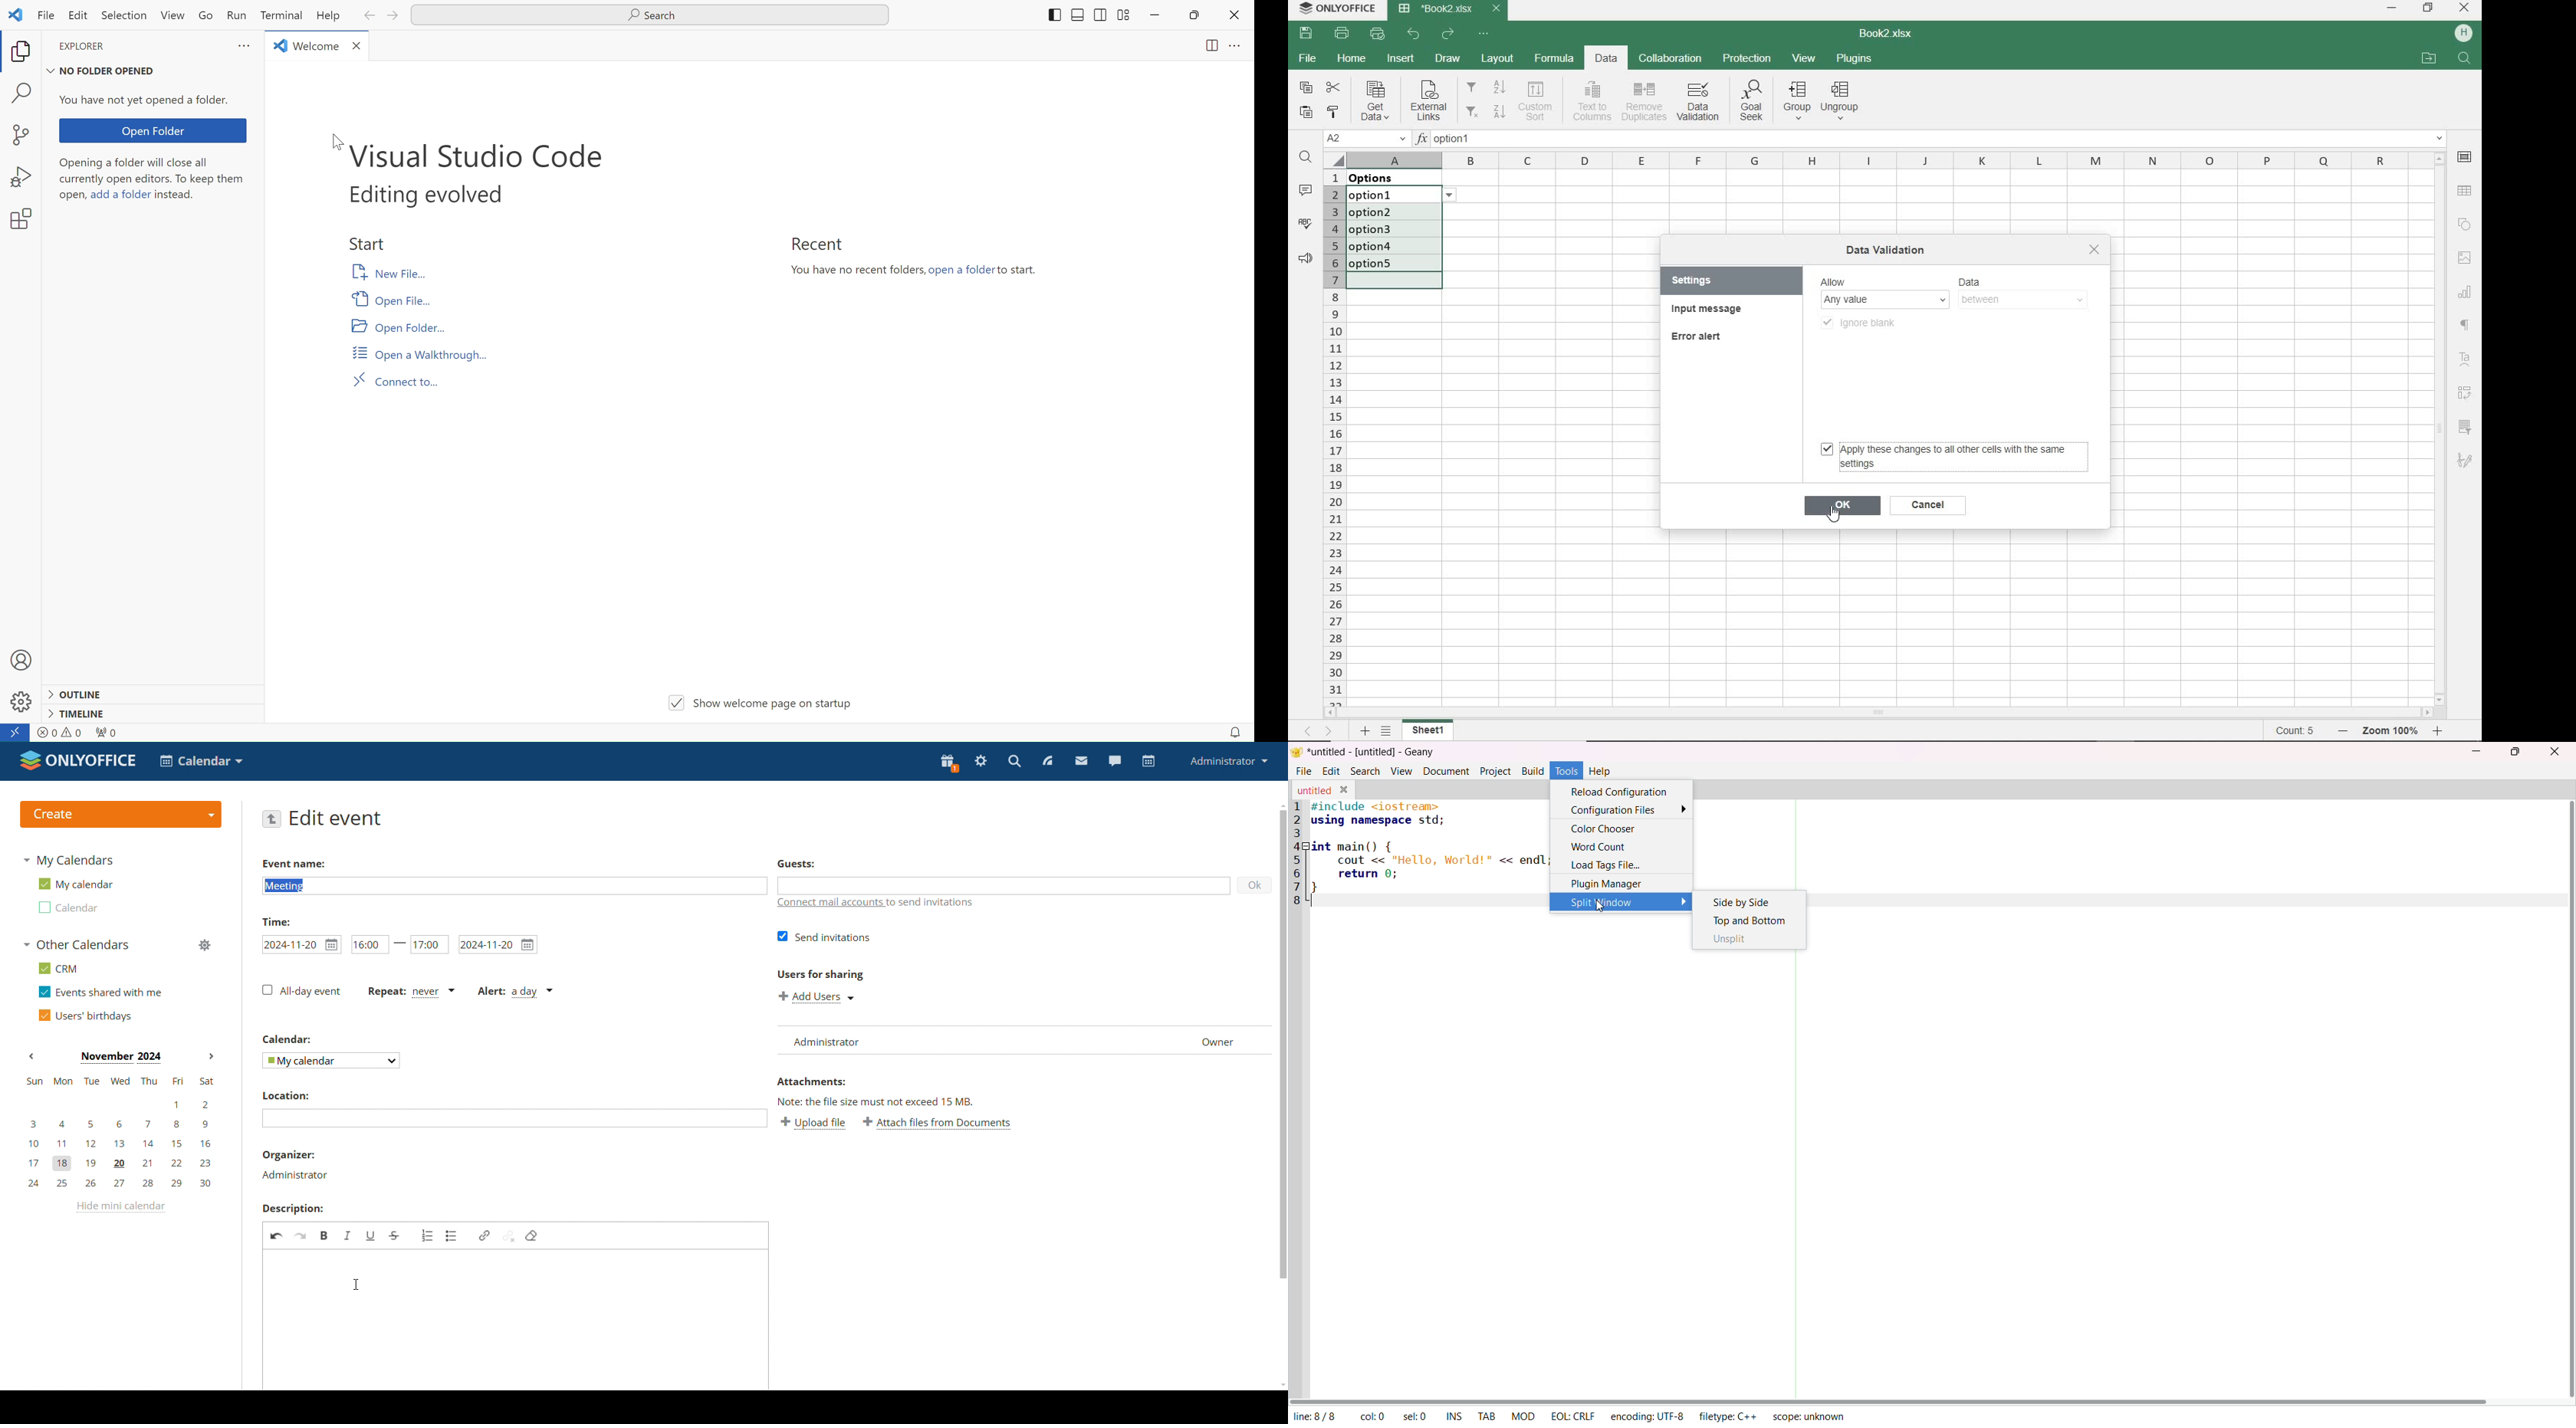 The image size is (2576, 1428). What do you see at coordinates (2467, 294) in the screenshot?
I see `CHART` at bounding box center [2467, 294].